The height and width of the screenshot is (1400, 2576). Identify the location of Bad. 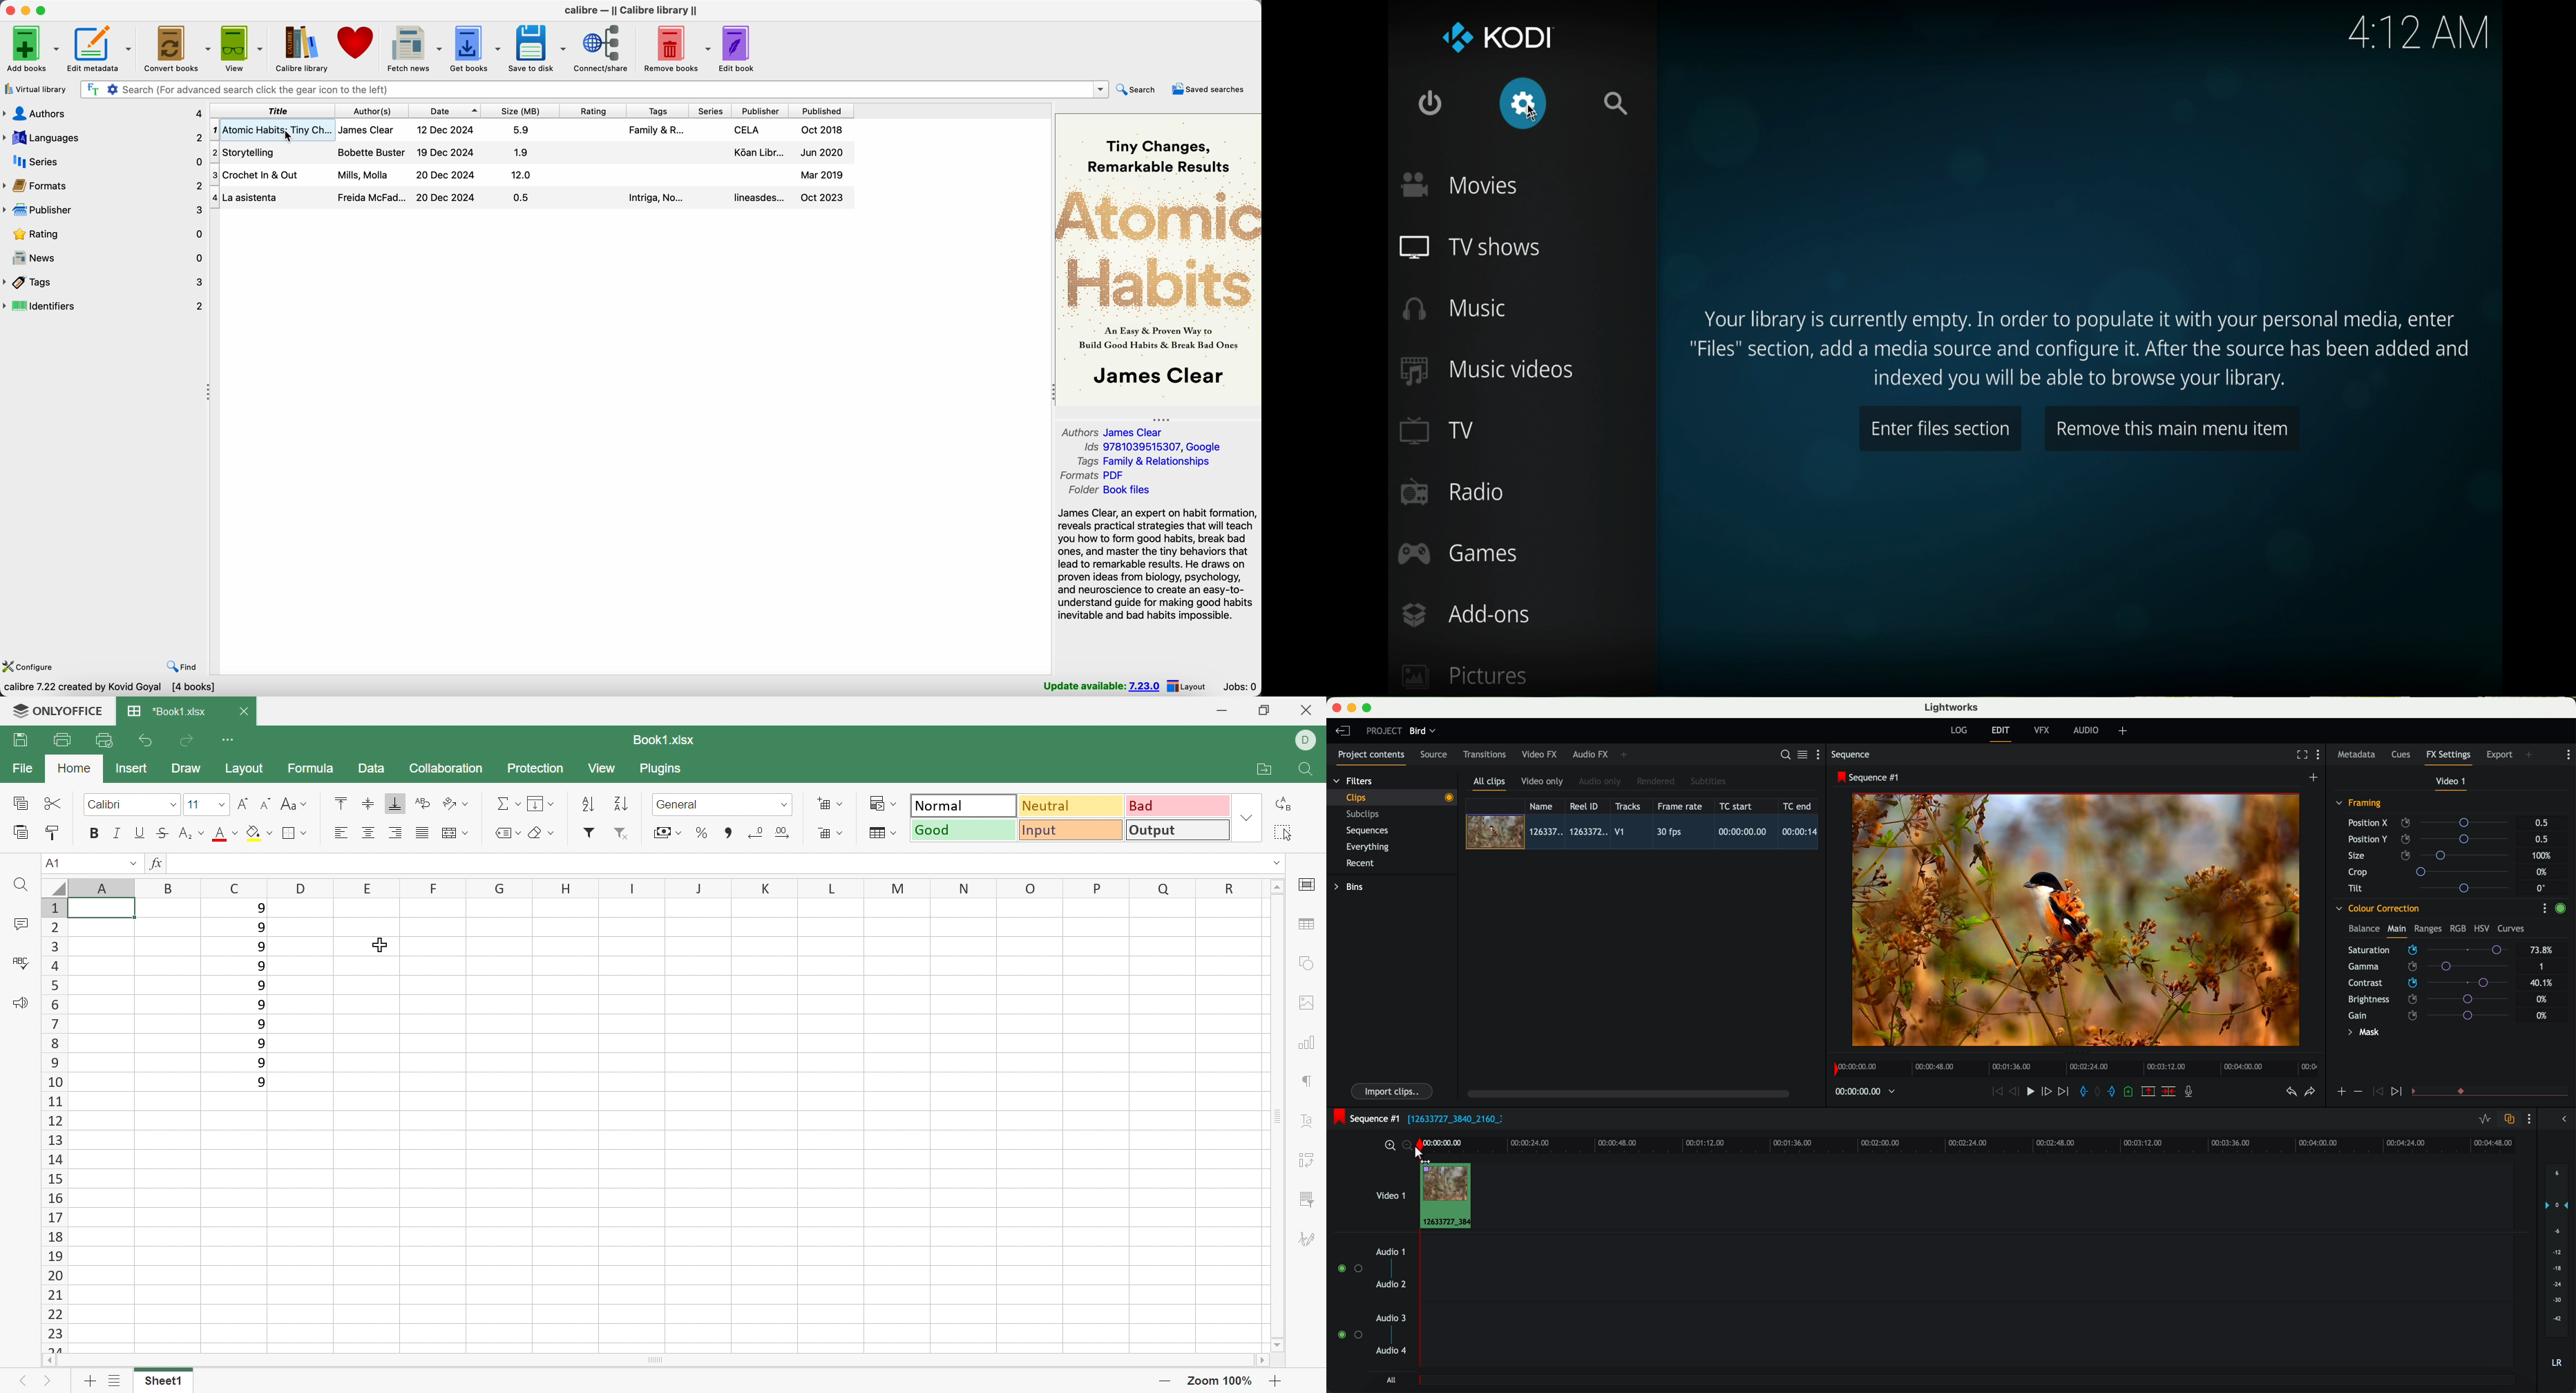
(1175, 806).